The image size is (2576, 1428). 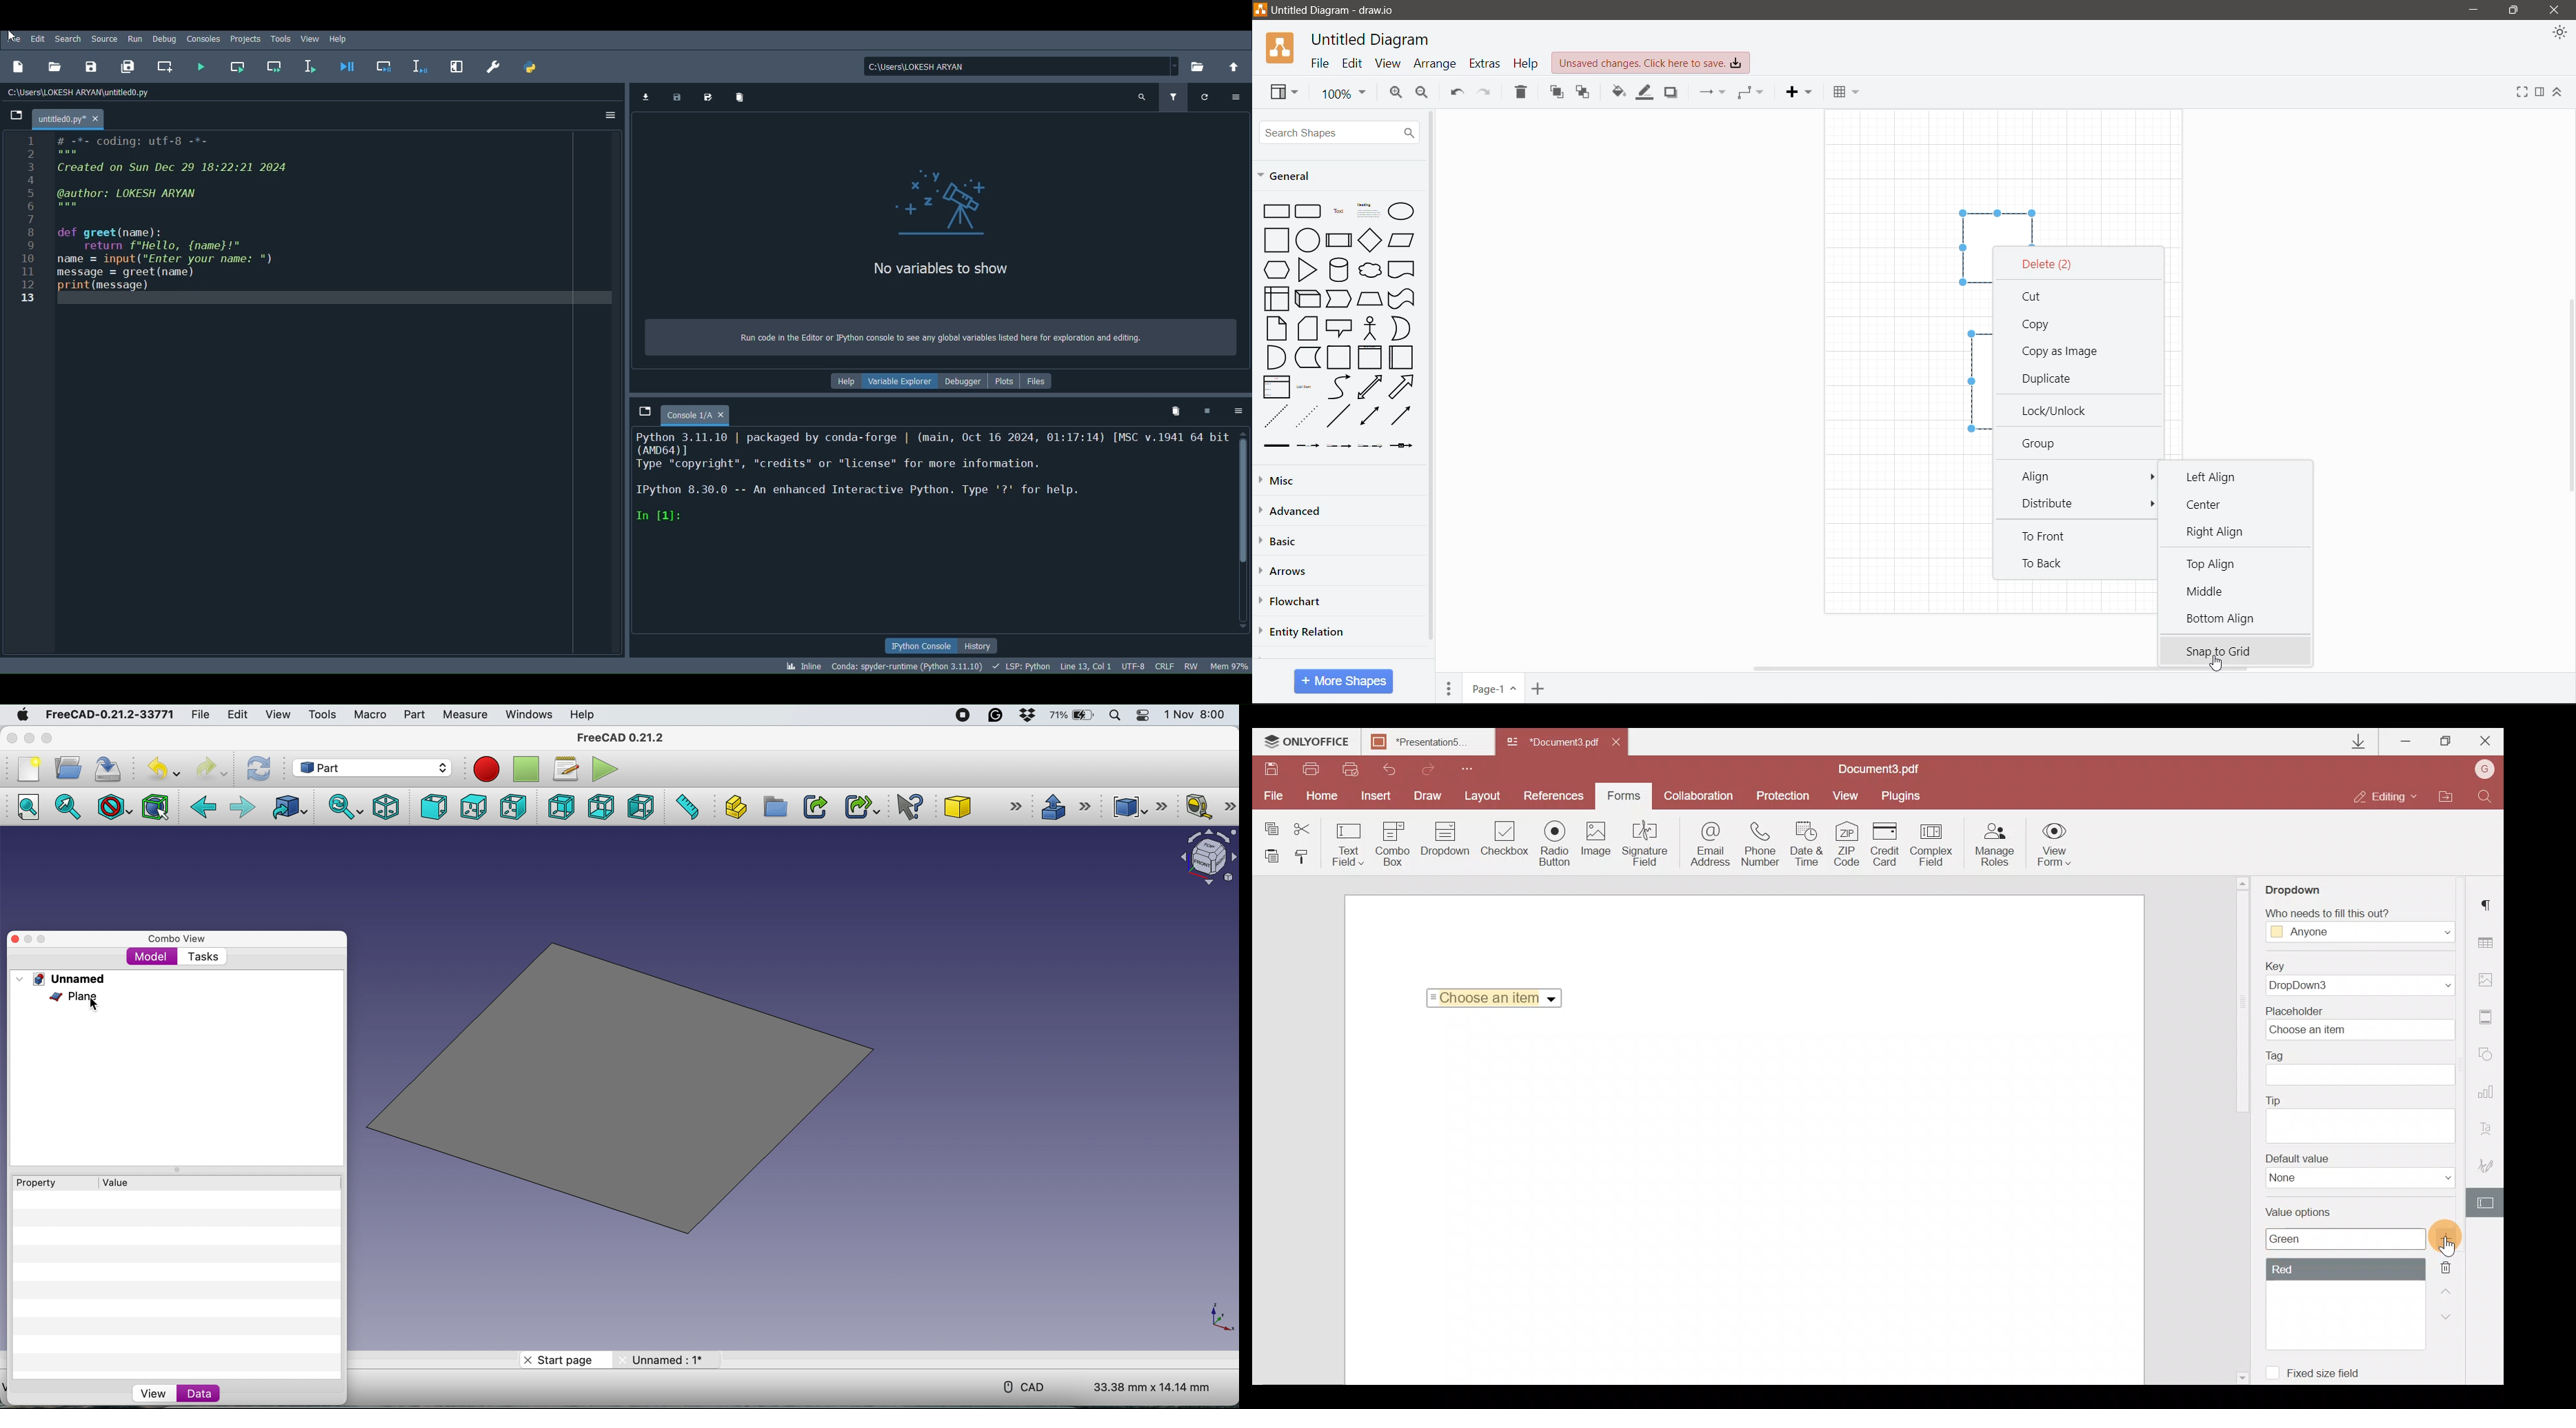 I want to click on 33.38 mm x 14.14 mm, so click(x=1156, y=1388).